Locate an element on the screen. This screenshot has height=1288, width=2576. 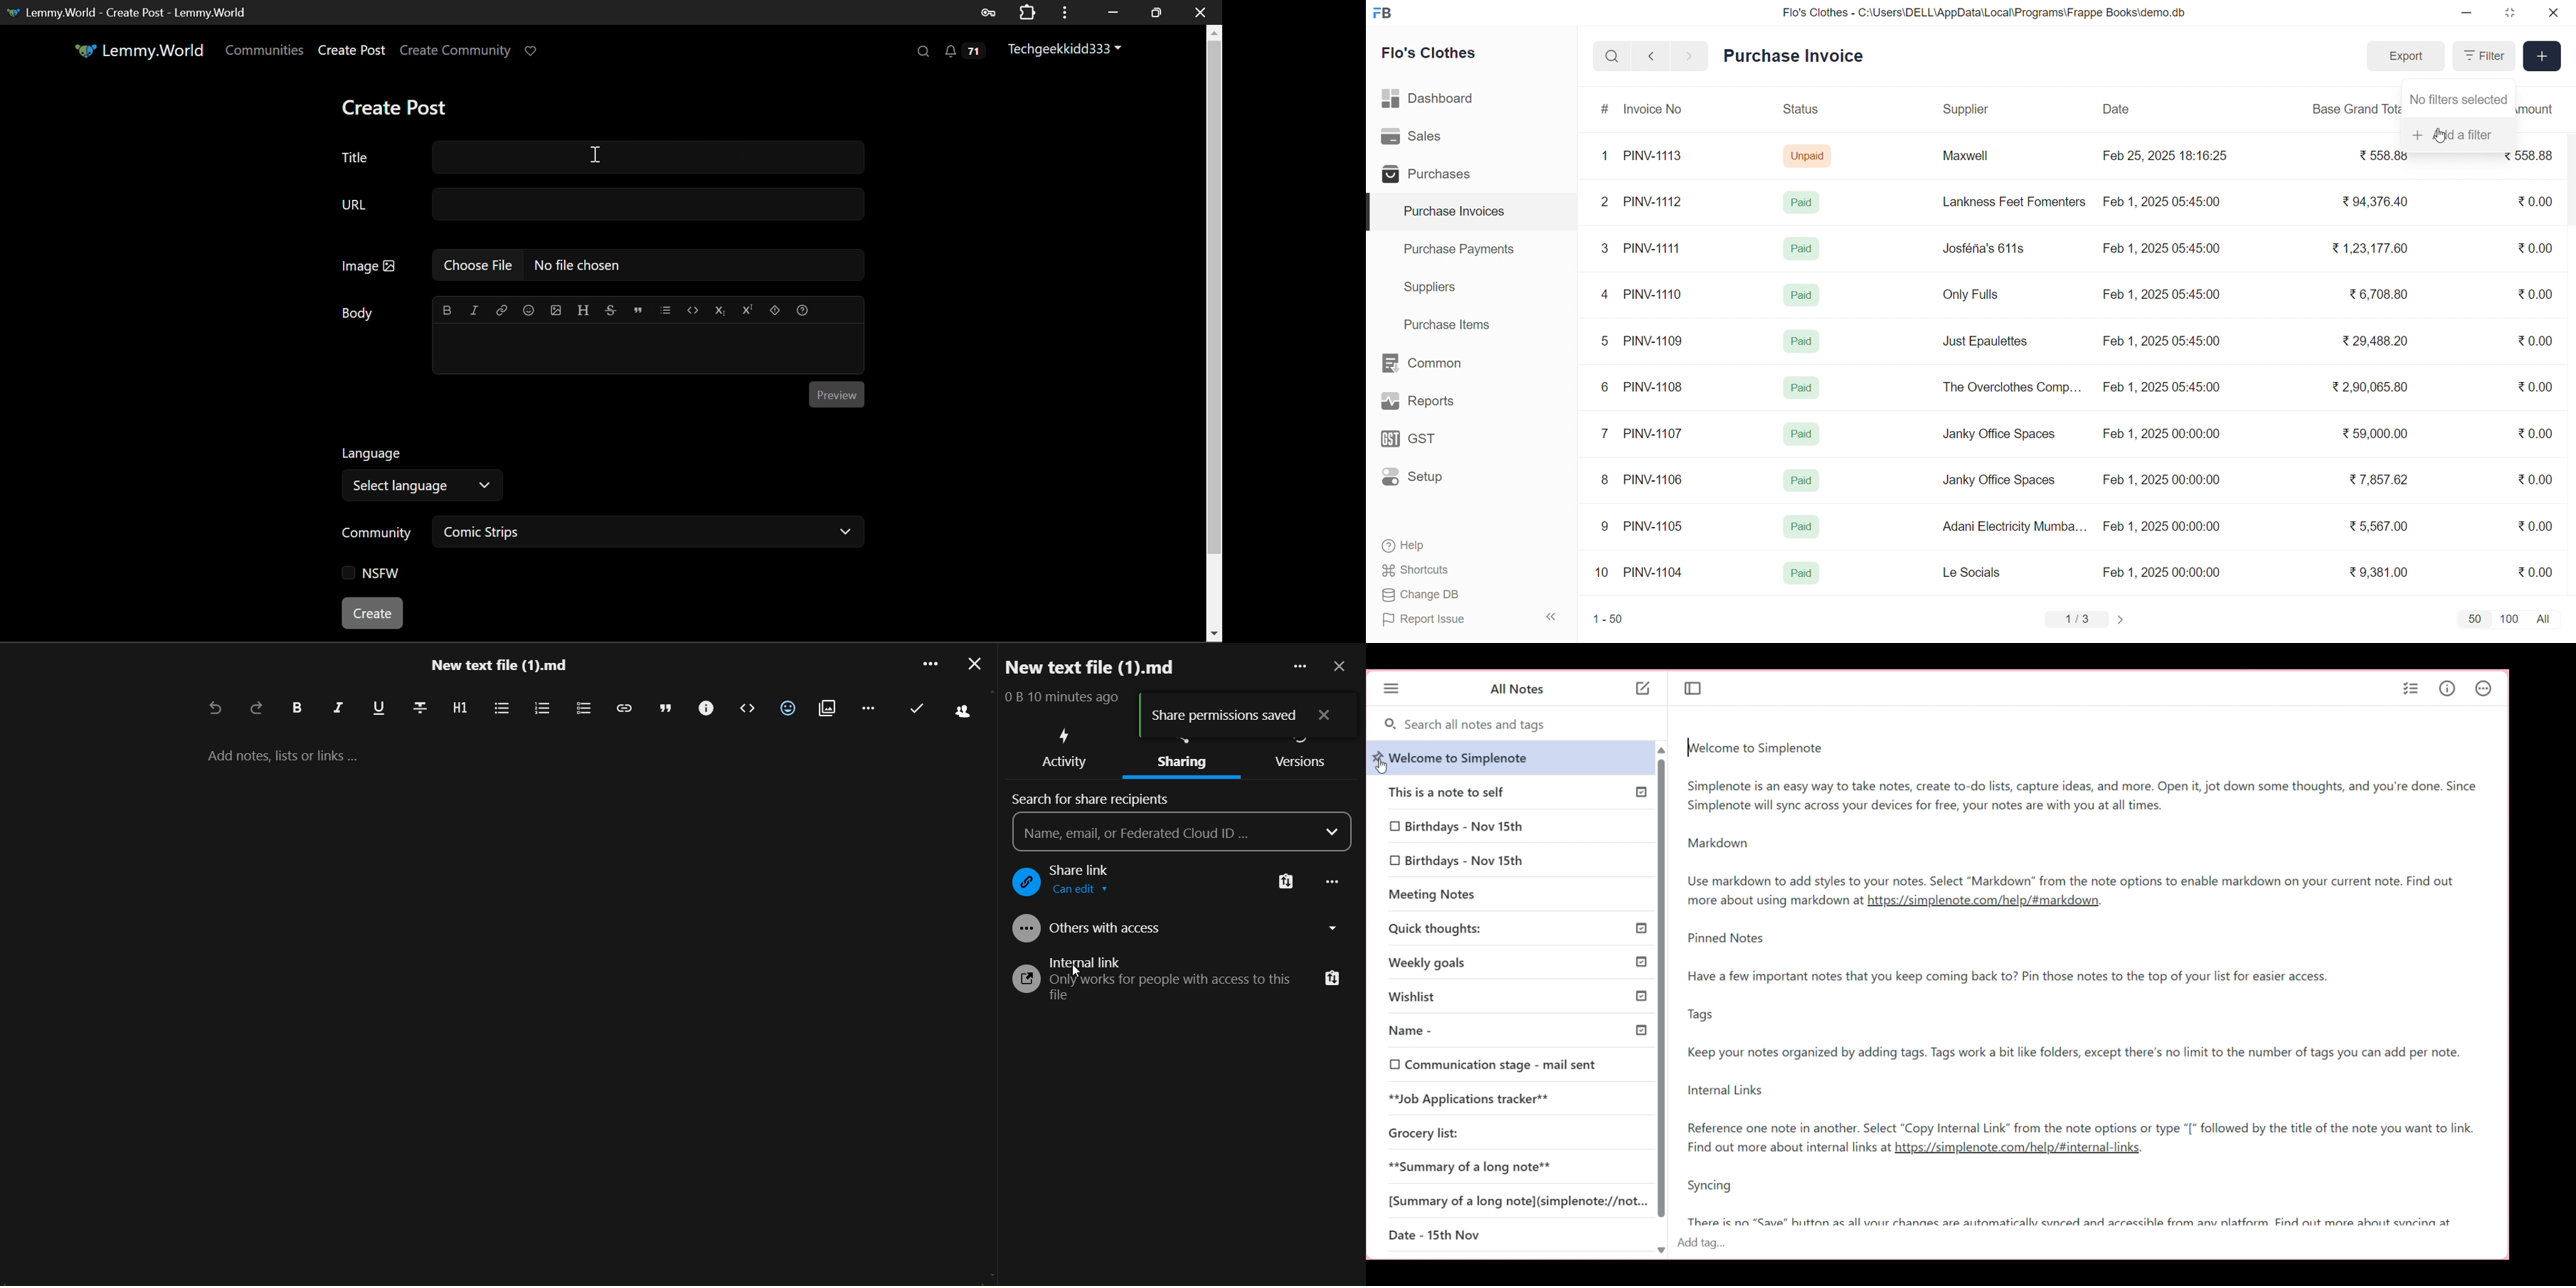
Insert checklist is located at coordinates (2411, 689).